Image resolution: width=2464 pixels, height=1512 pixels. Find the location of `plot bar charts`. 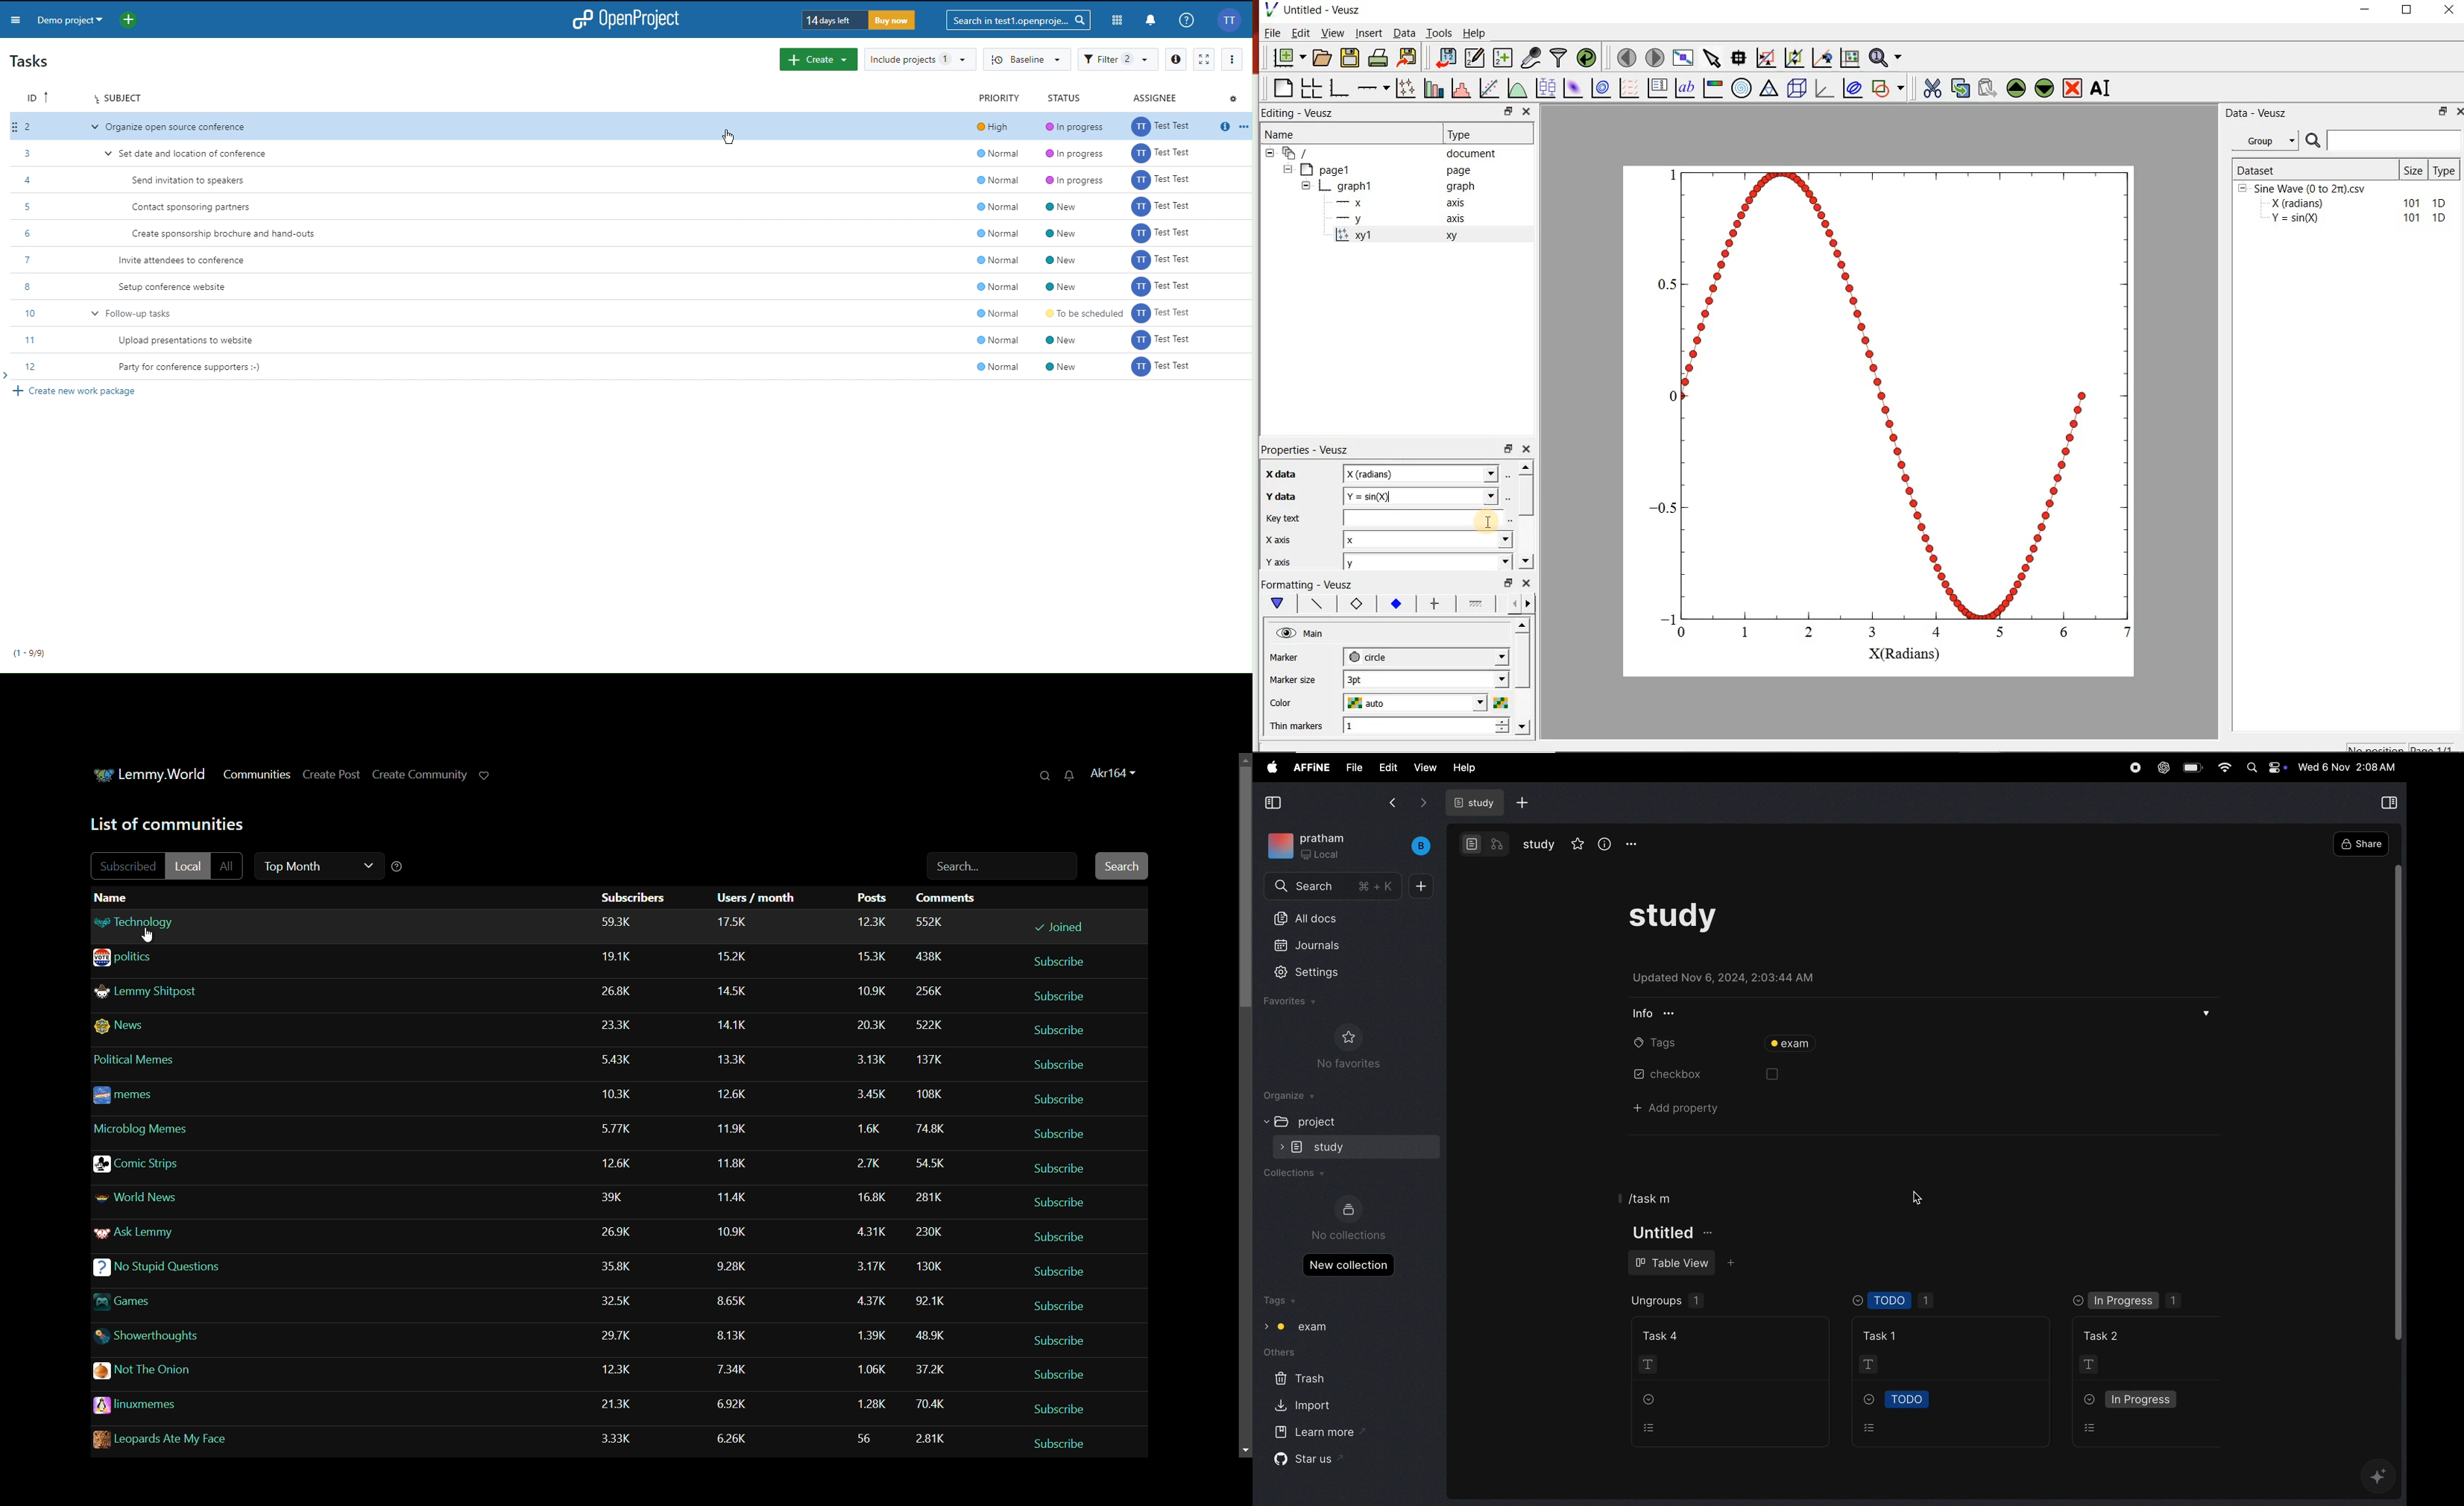

plot bar charts is located at coordinates (1436, 87).